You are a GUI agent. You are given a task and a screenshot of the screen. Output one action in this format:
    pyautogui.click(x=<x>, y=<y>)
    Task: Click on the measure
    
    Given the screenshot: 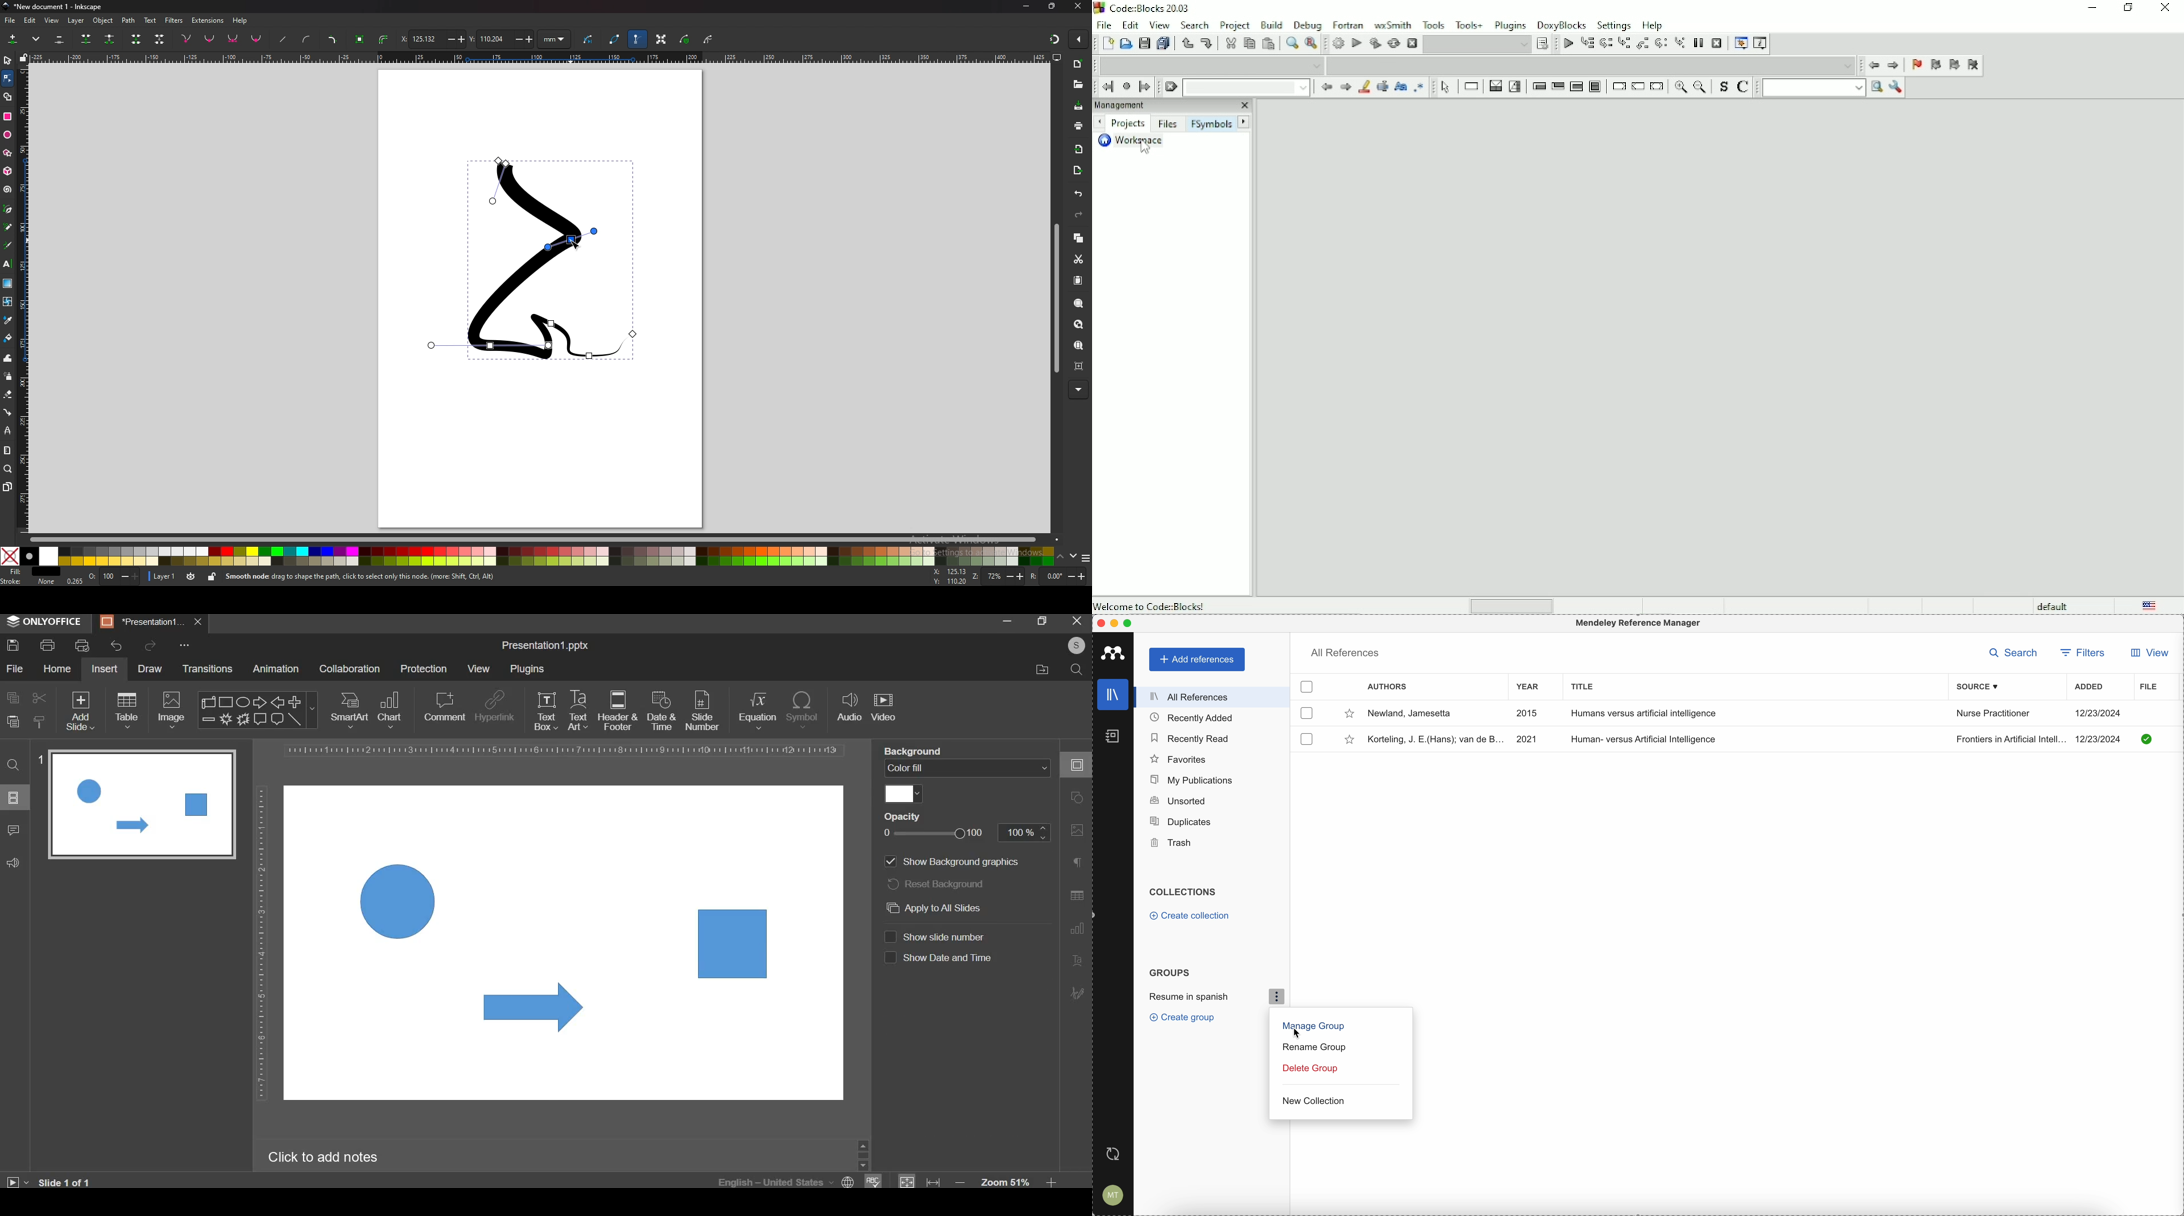 What is the action you would take?
    pyautogui.click(x=7, y=452)
    